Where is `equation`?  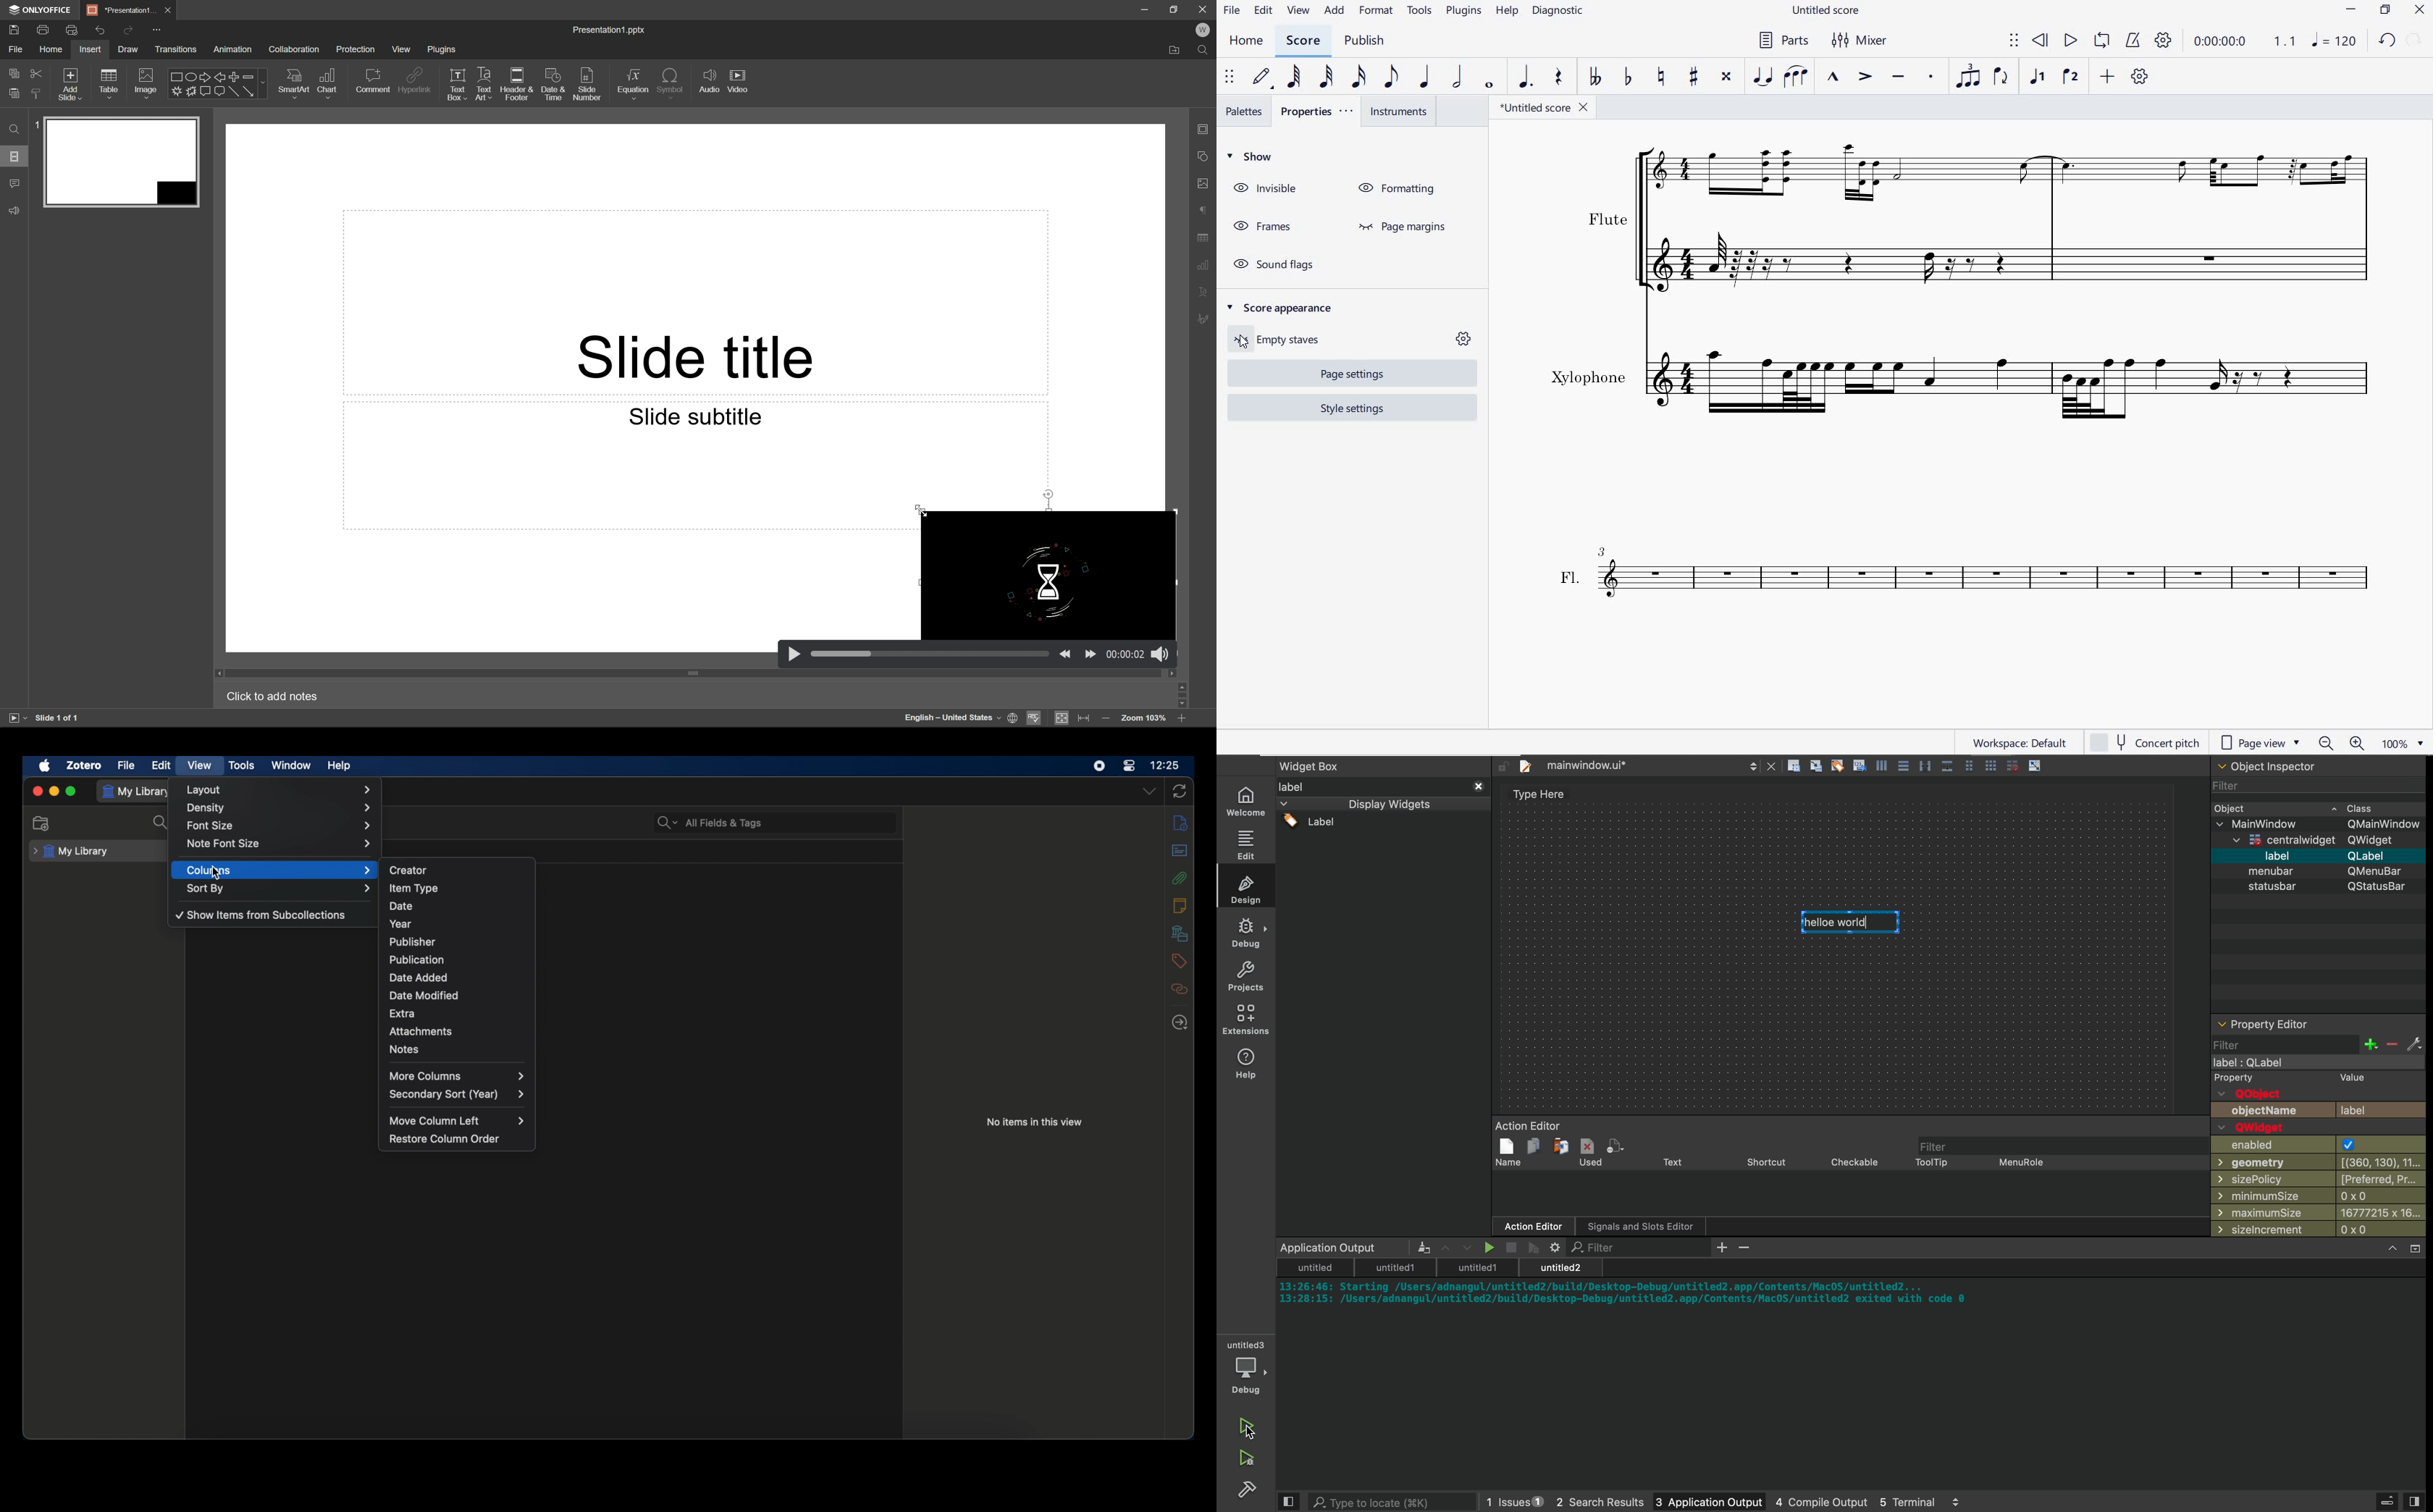
equation is located at coordinates (633, 84).